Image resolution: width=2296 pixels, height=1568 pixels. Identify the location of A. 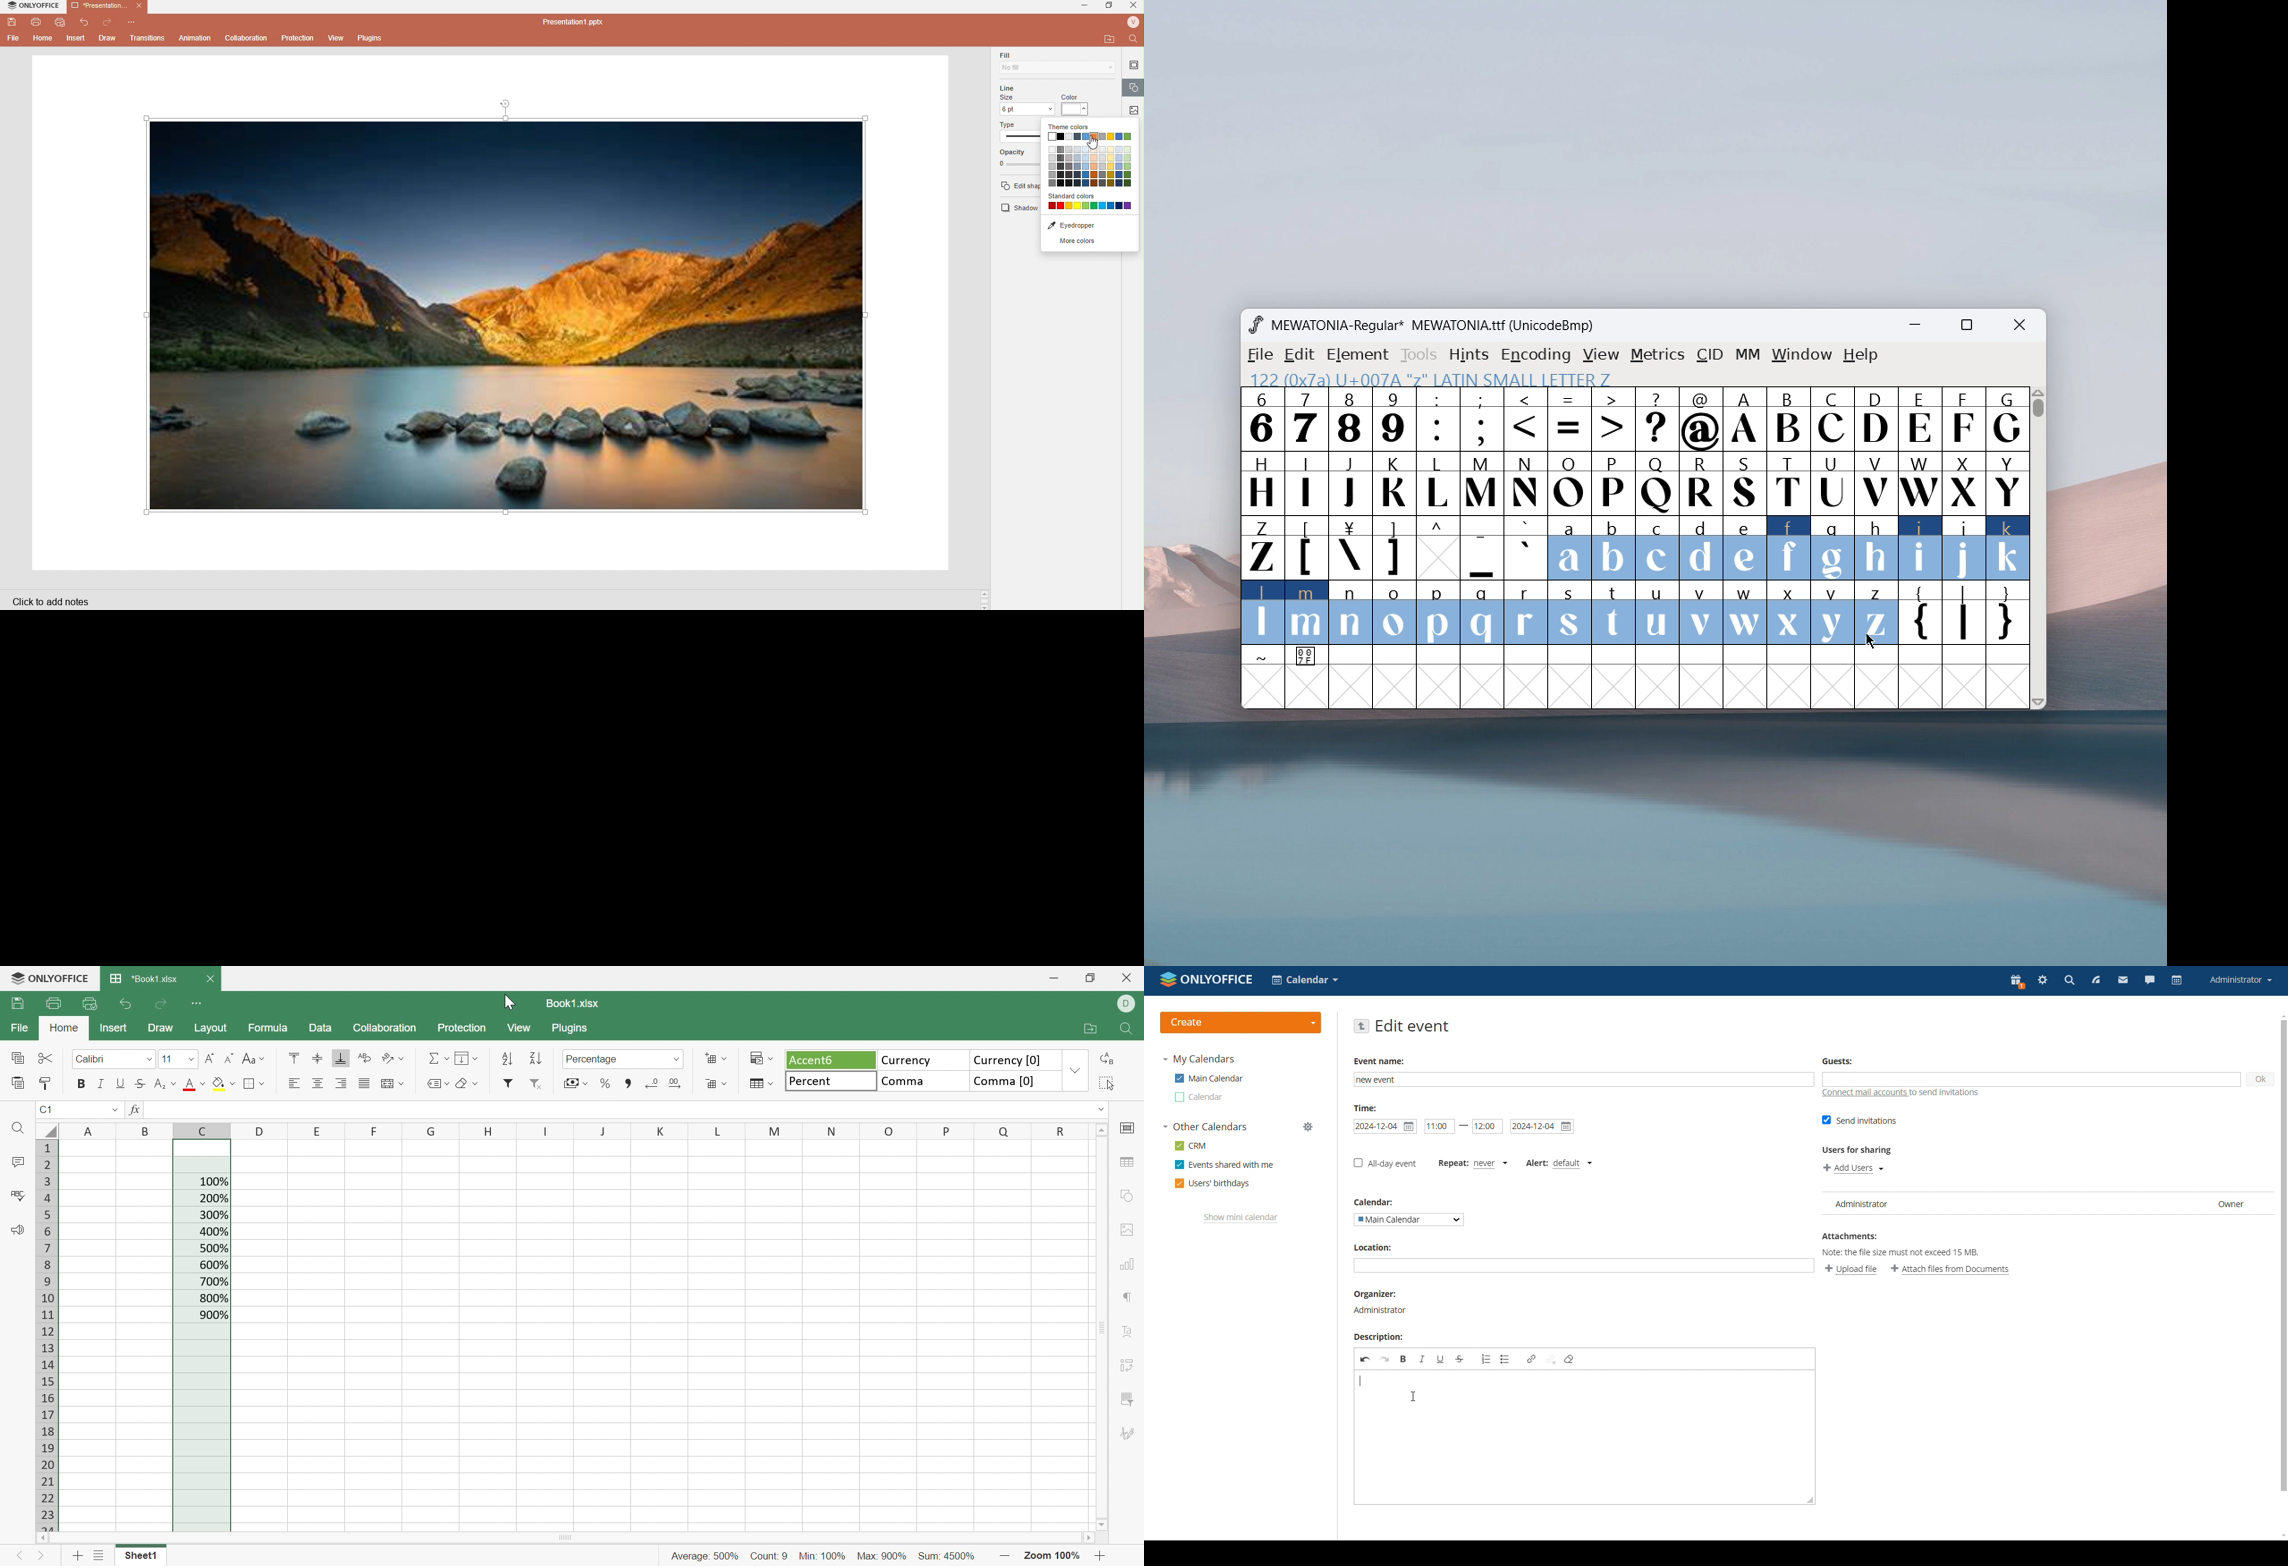
(90, 1129).